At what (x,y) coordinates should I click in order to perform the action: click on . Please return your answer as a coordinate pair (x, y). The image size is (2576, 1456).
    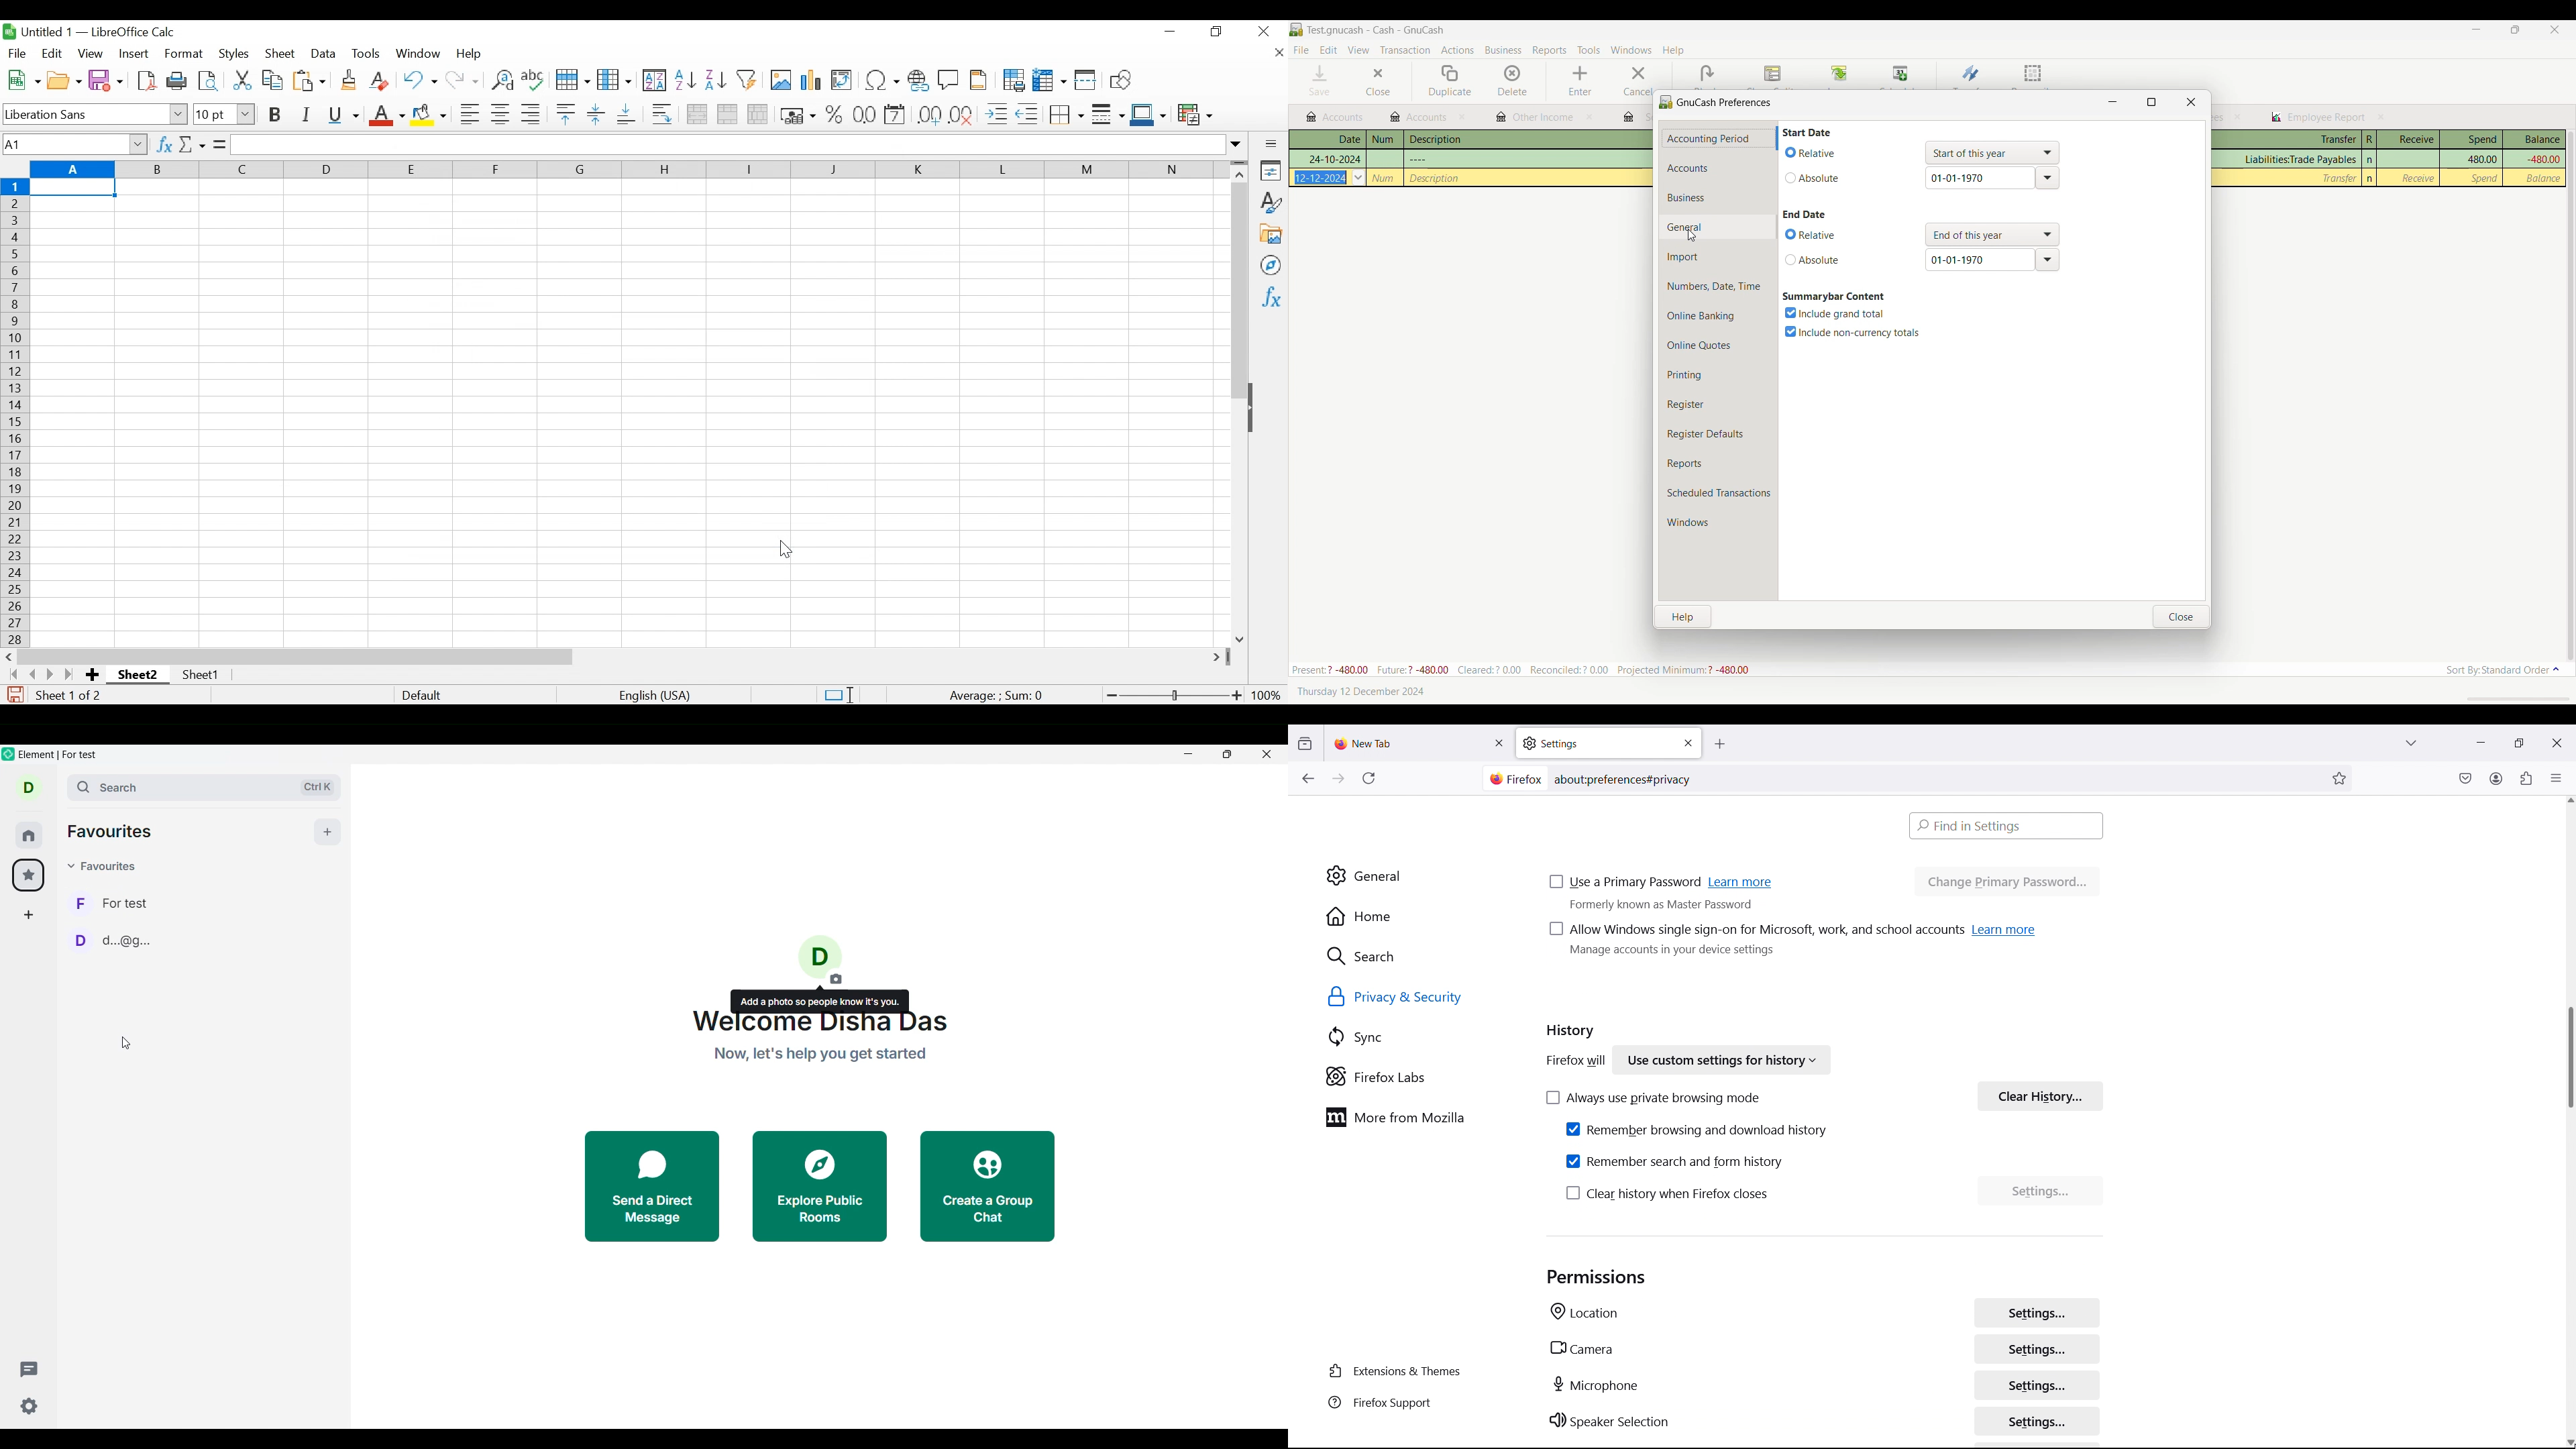
    Looking at the image, I should click on (1334, 159).